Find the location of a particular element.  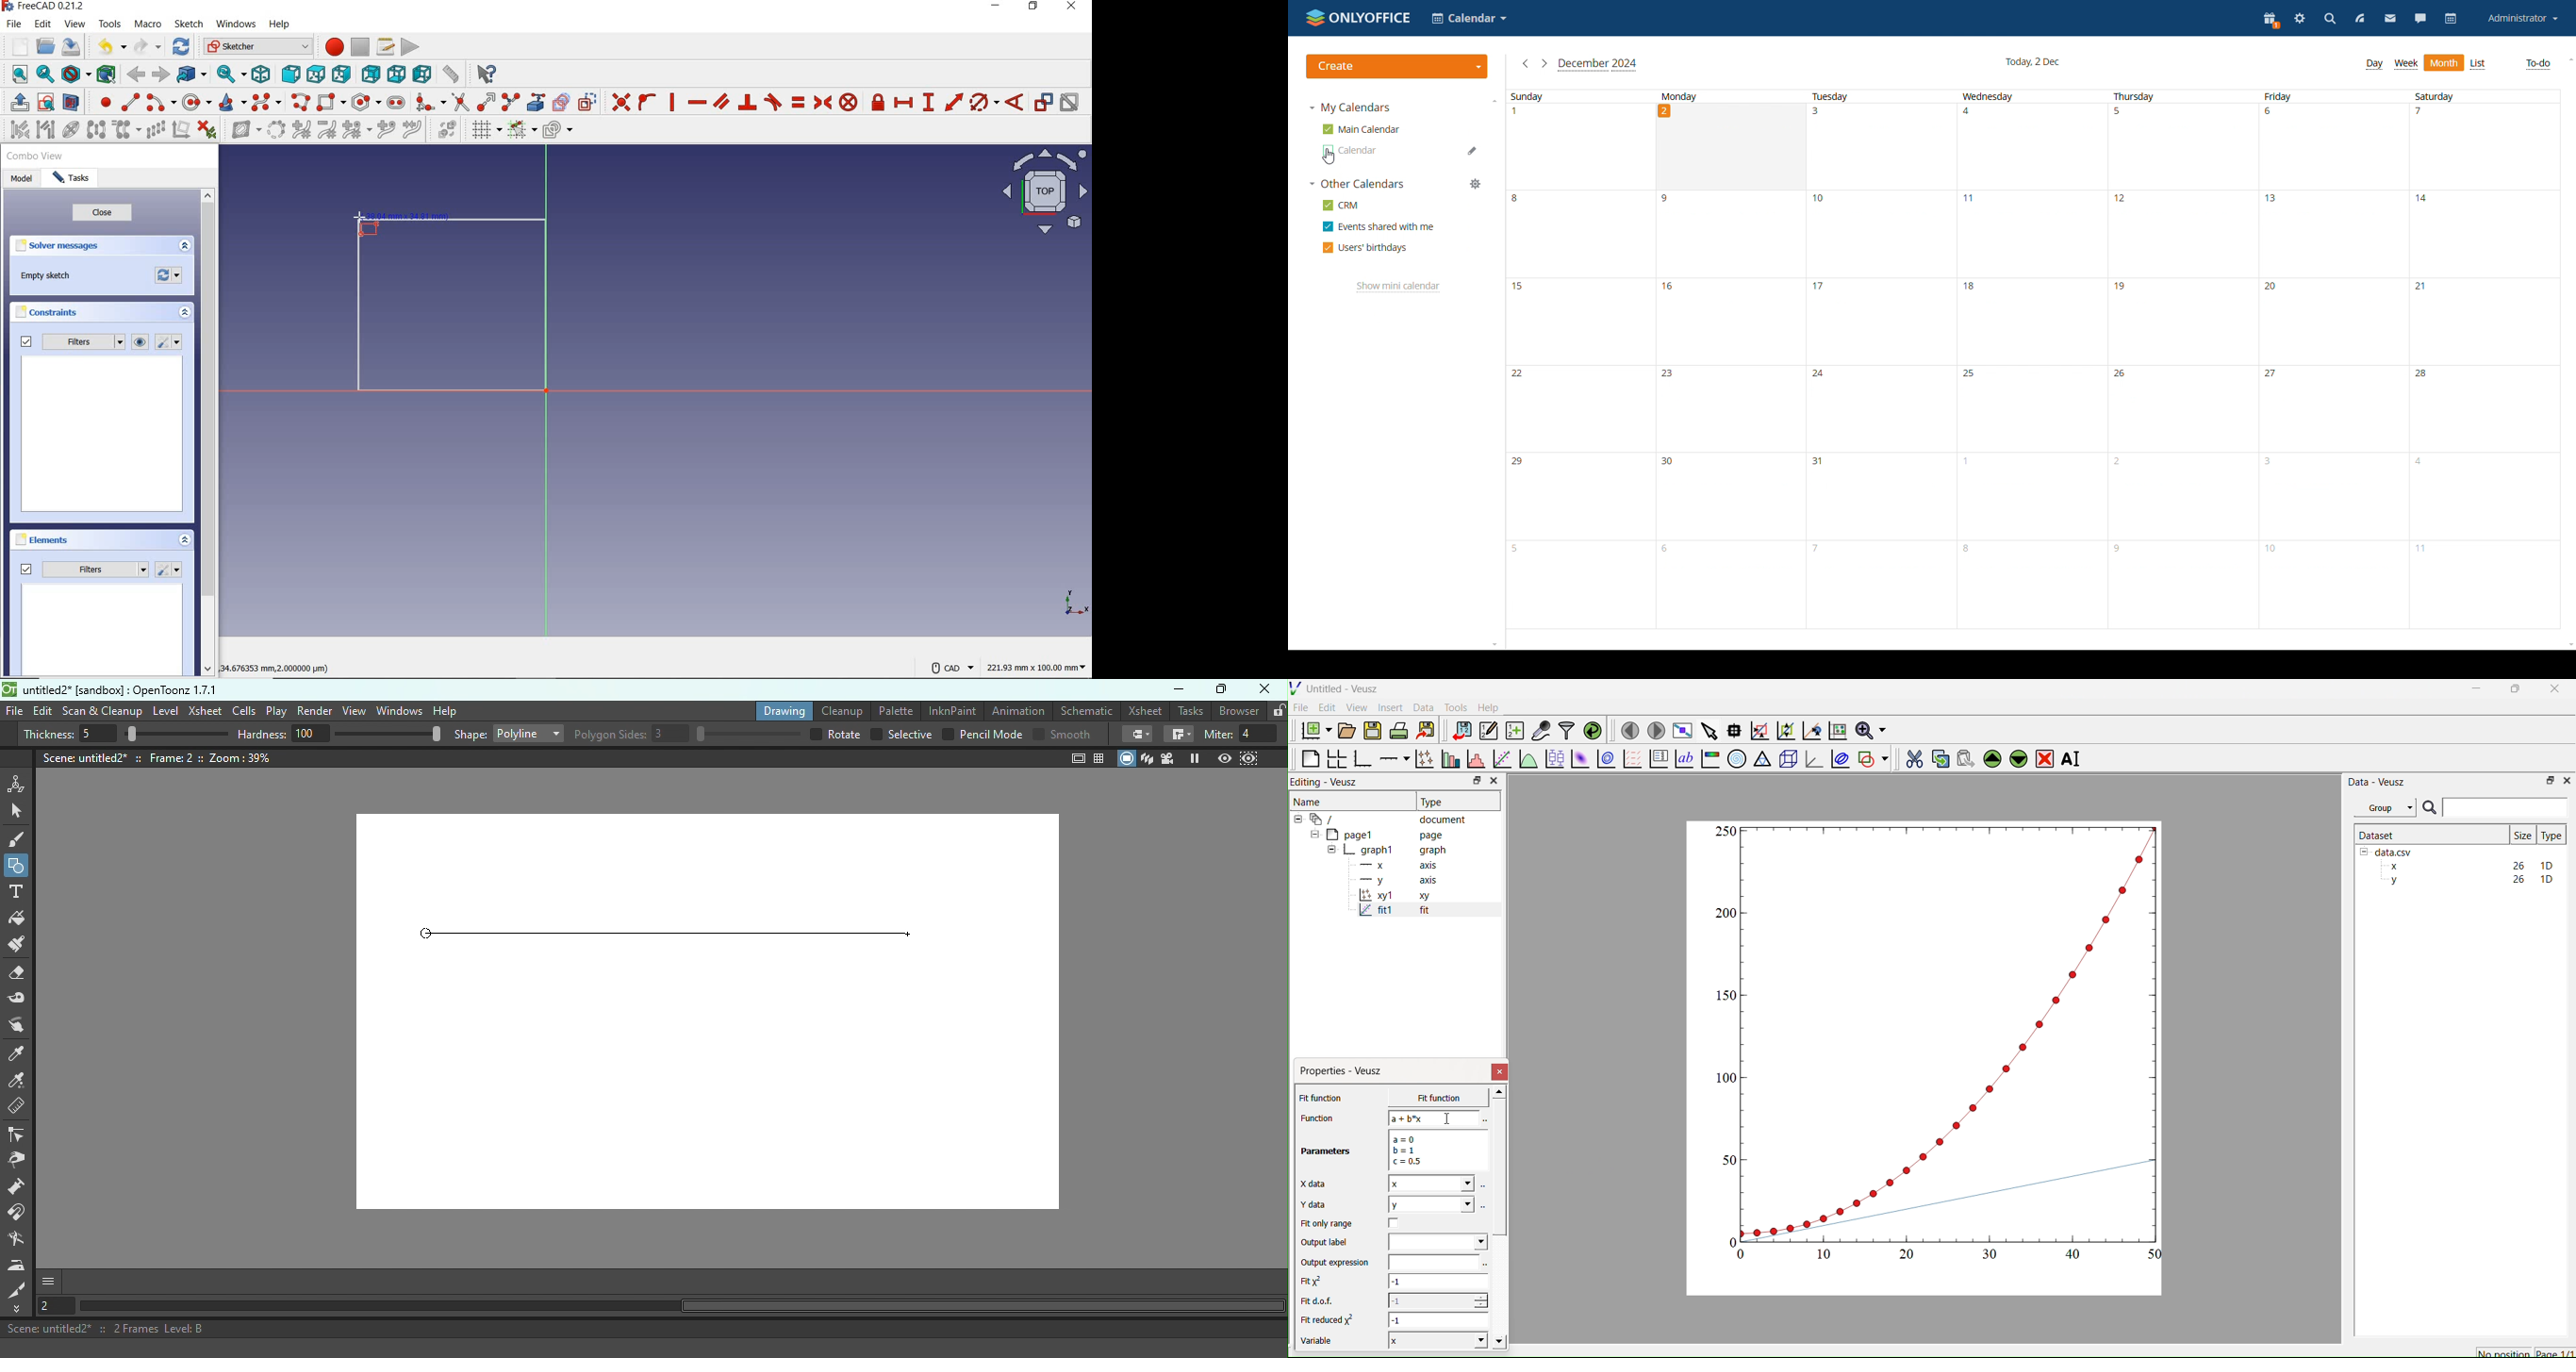

switch virtual space is located at coordinates (449, 131).